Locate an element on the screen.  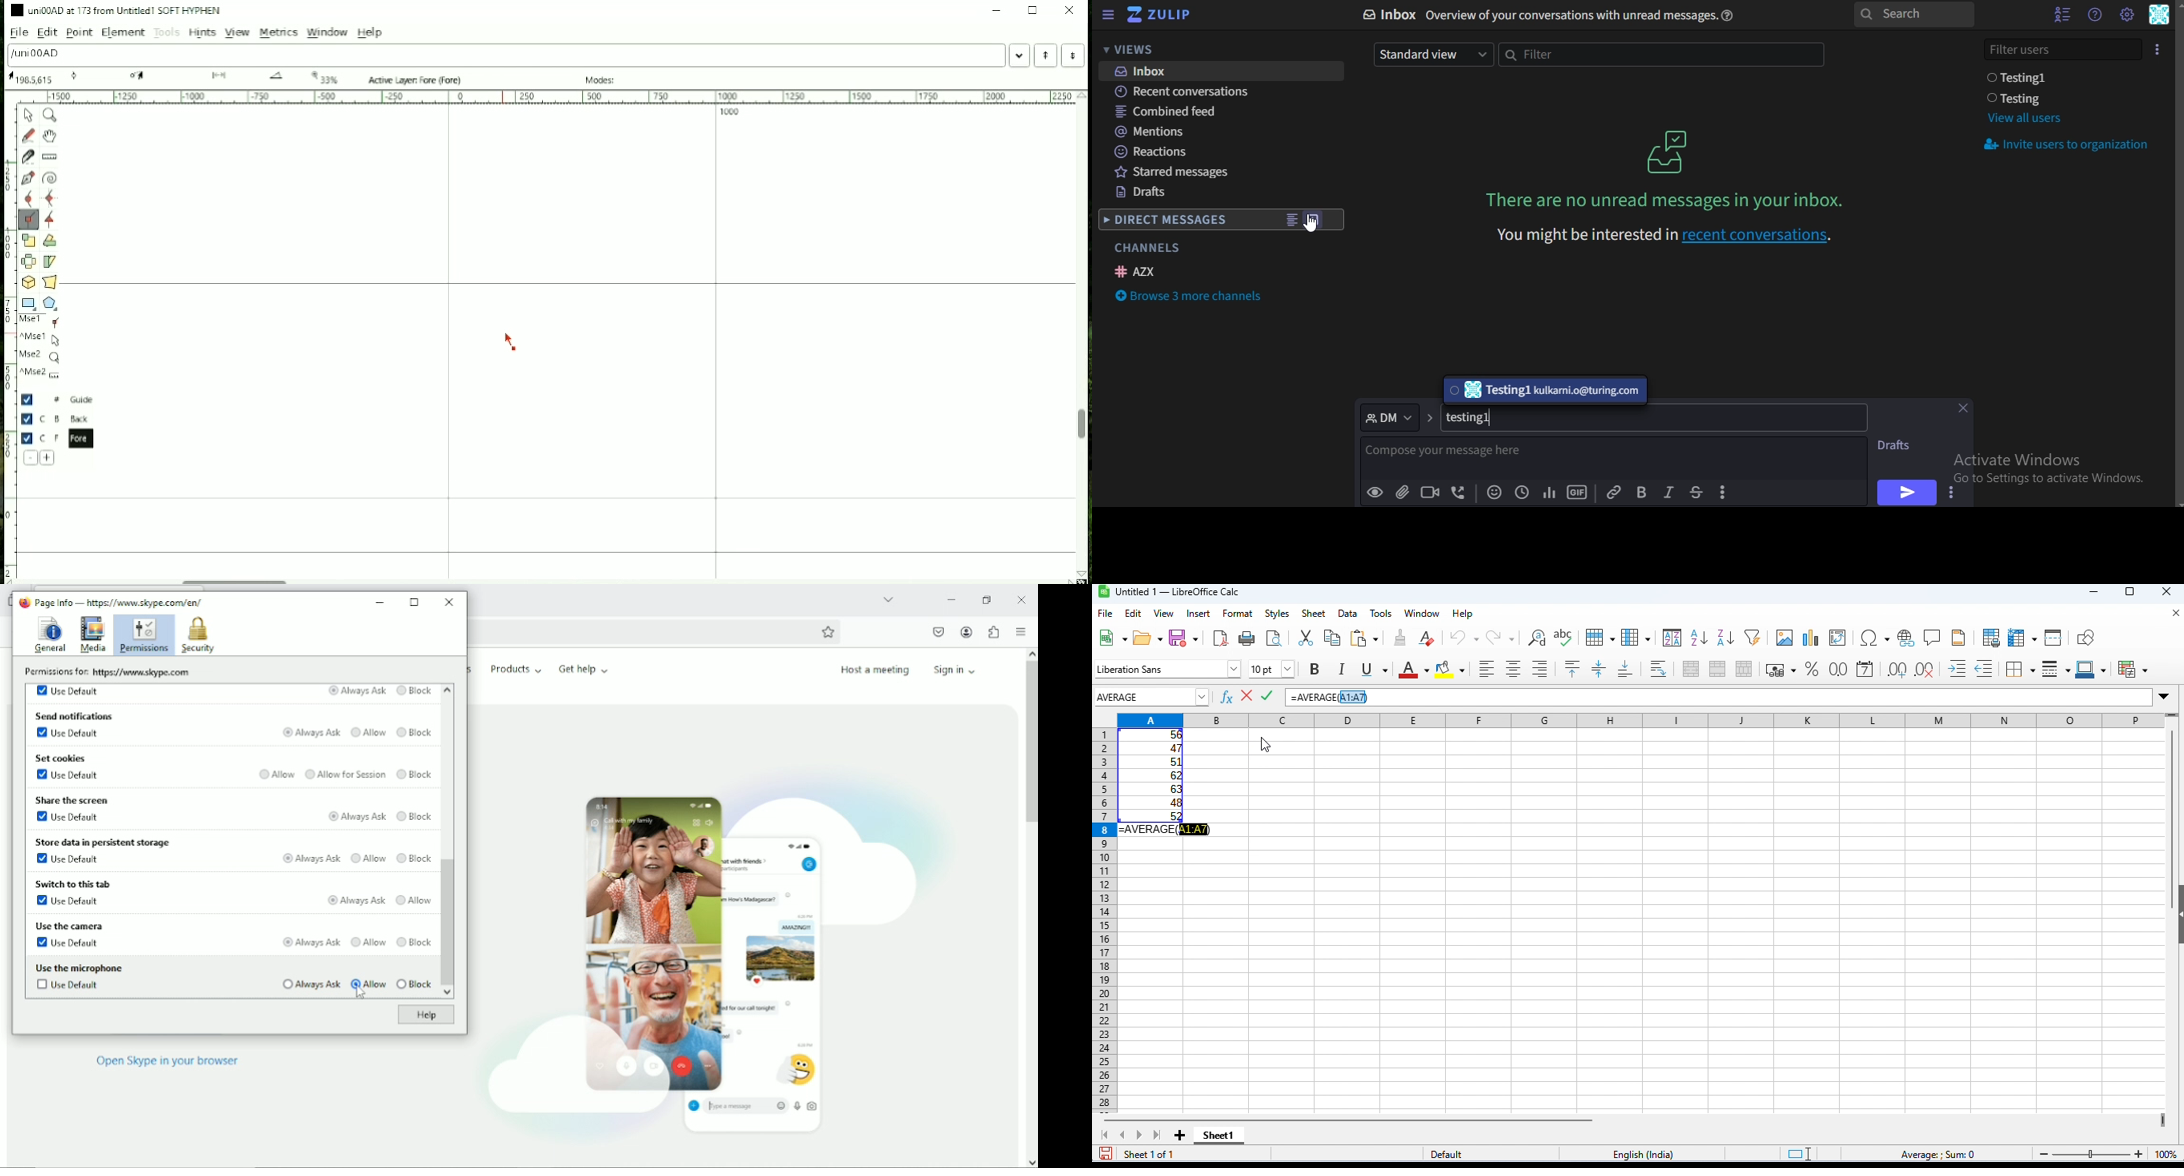
Media is located at coordinates (92, 634).